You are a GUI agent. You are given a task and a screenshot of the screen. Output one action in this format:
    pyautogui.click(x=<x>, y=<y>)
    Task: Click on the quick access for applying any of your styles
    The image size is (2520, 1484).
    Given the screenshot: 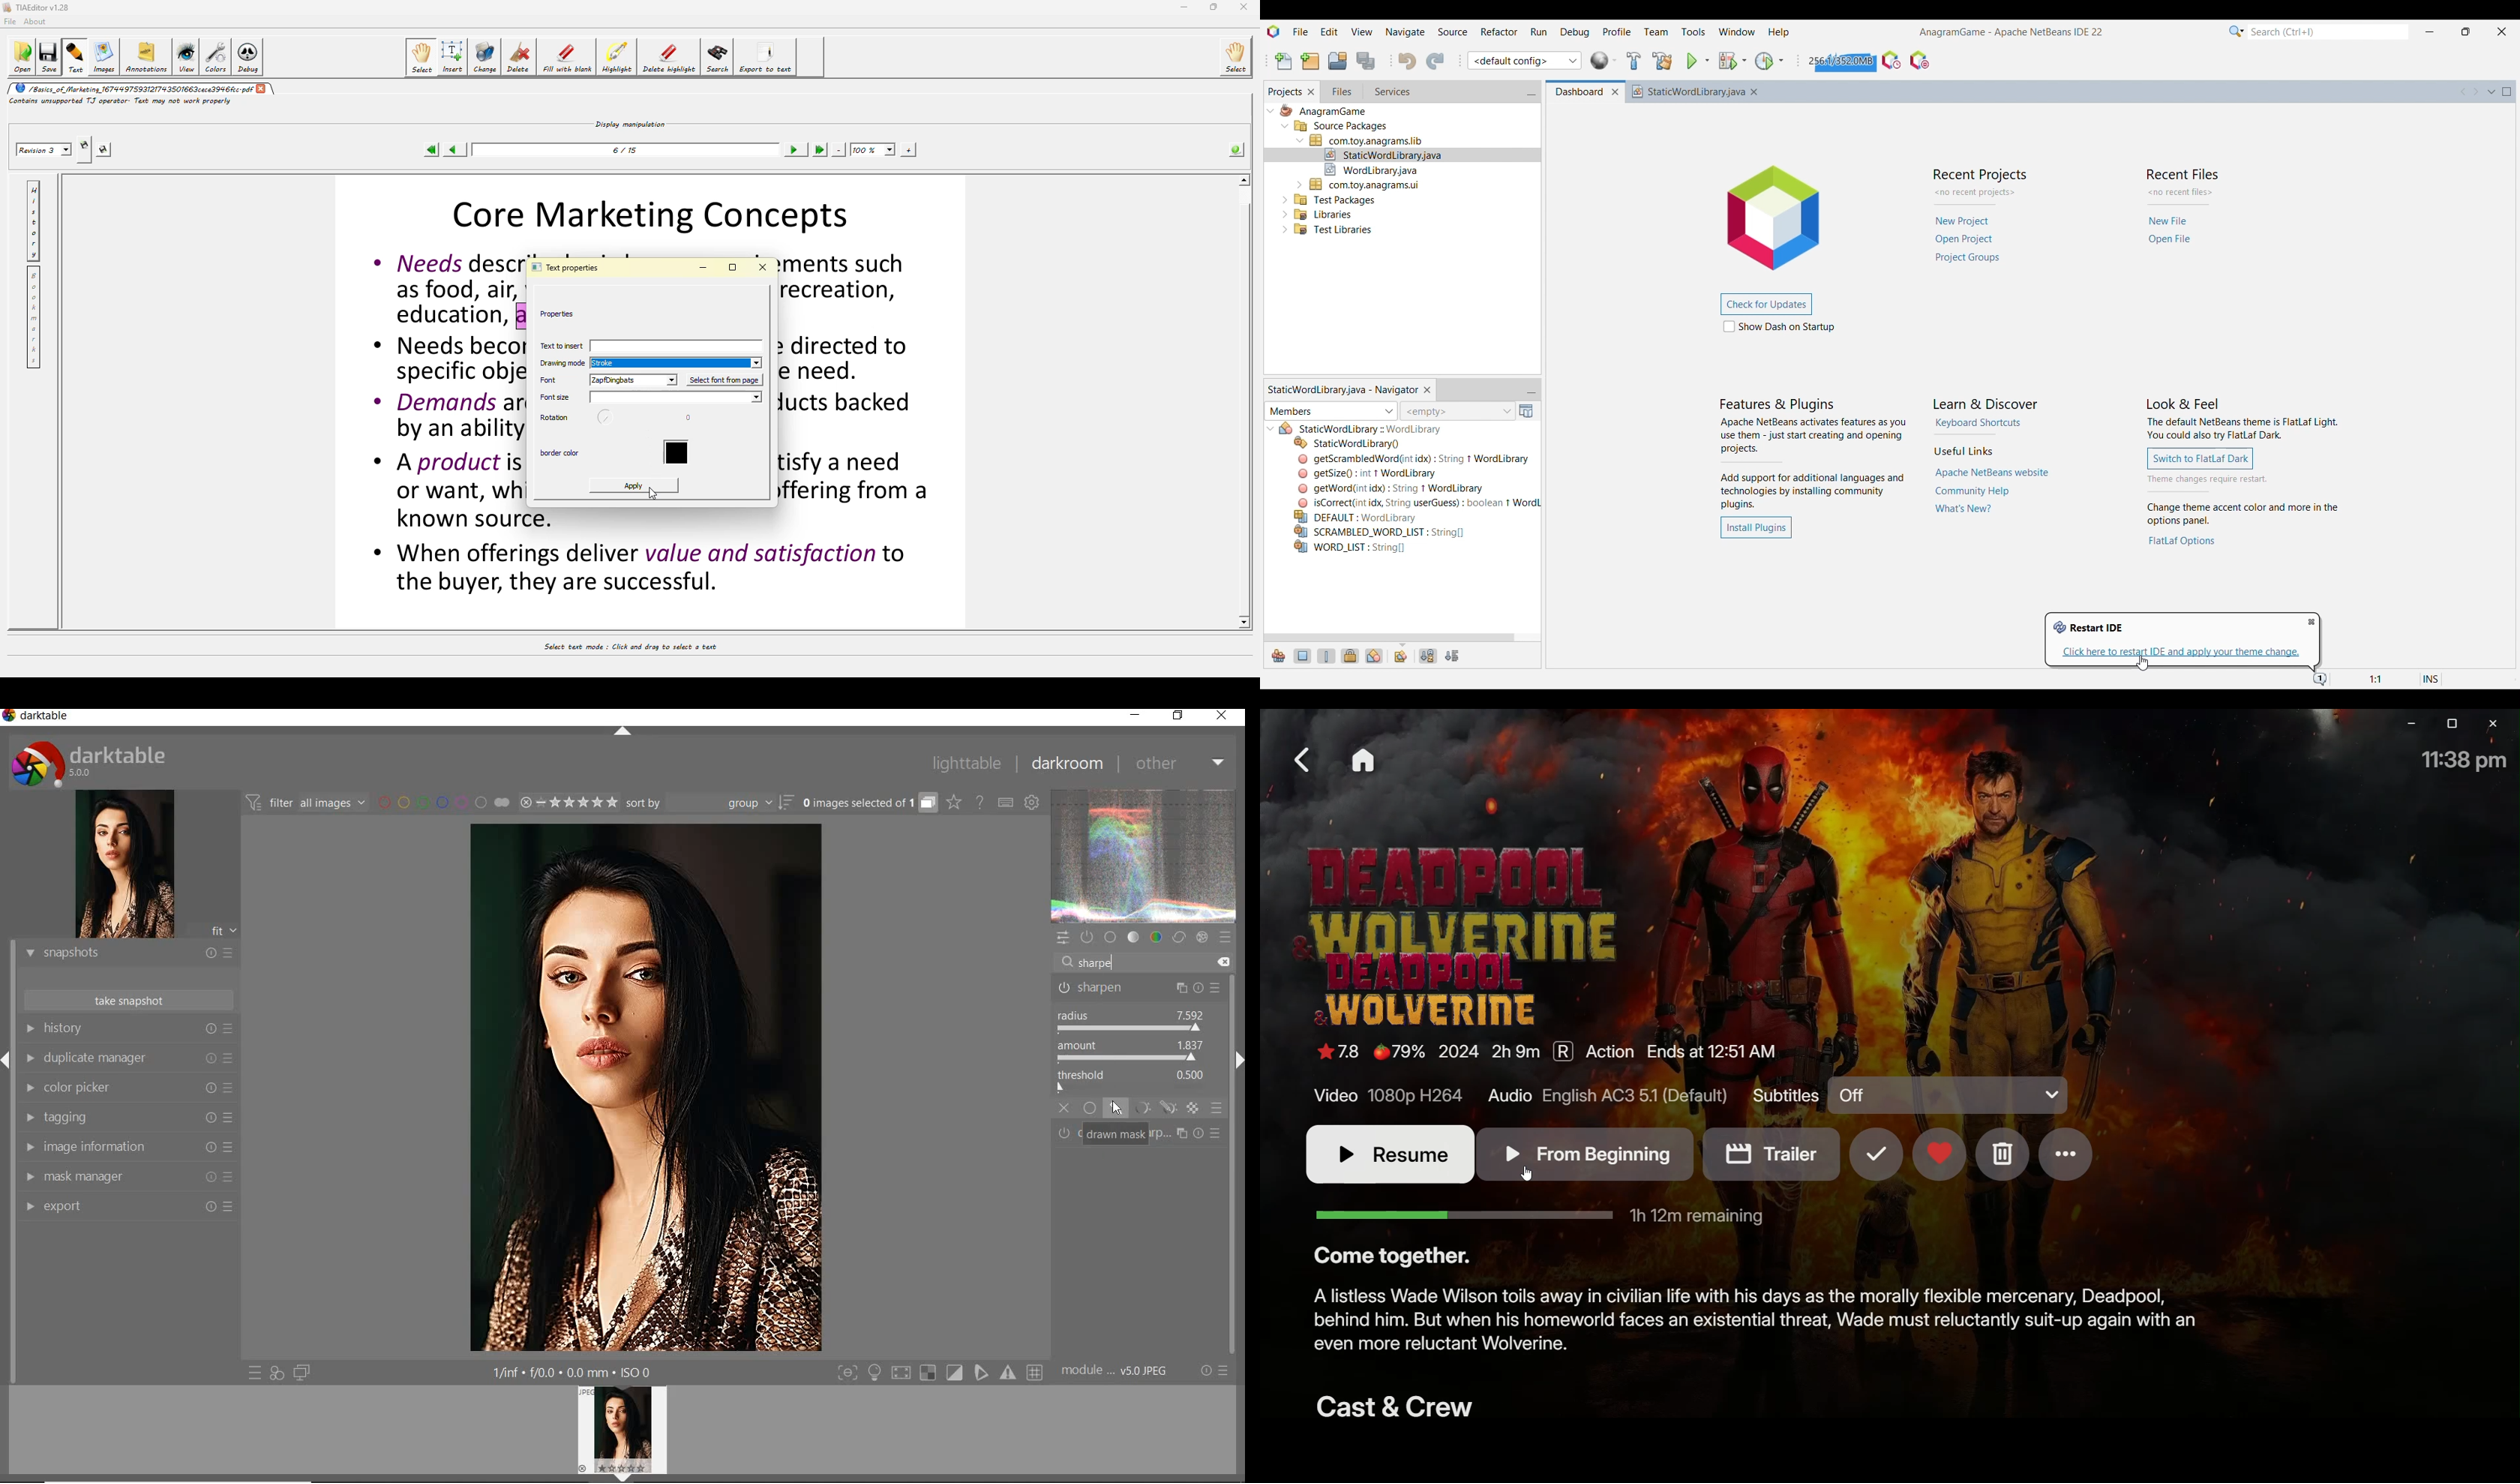 What is the action you would take?
    pyautogui.click(x=275, y=1374)
    